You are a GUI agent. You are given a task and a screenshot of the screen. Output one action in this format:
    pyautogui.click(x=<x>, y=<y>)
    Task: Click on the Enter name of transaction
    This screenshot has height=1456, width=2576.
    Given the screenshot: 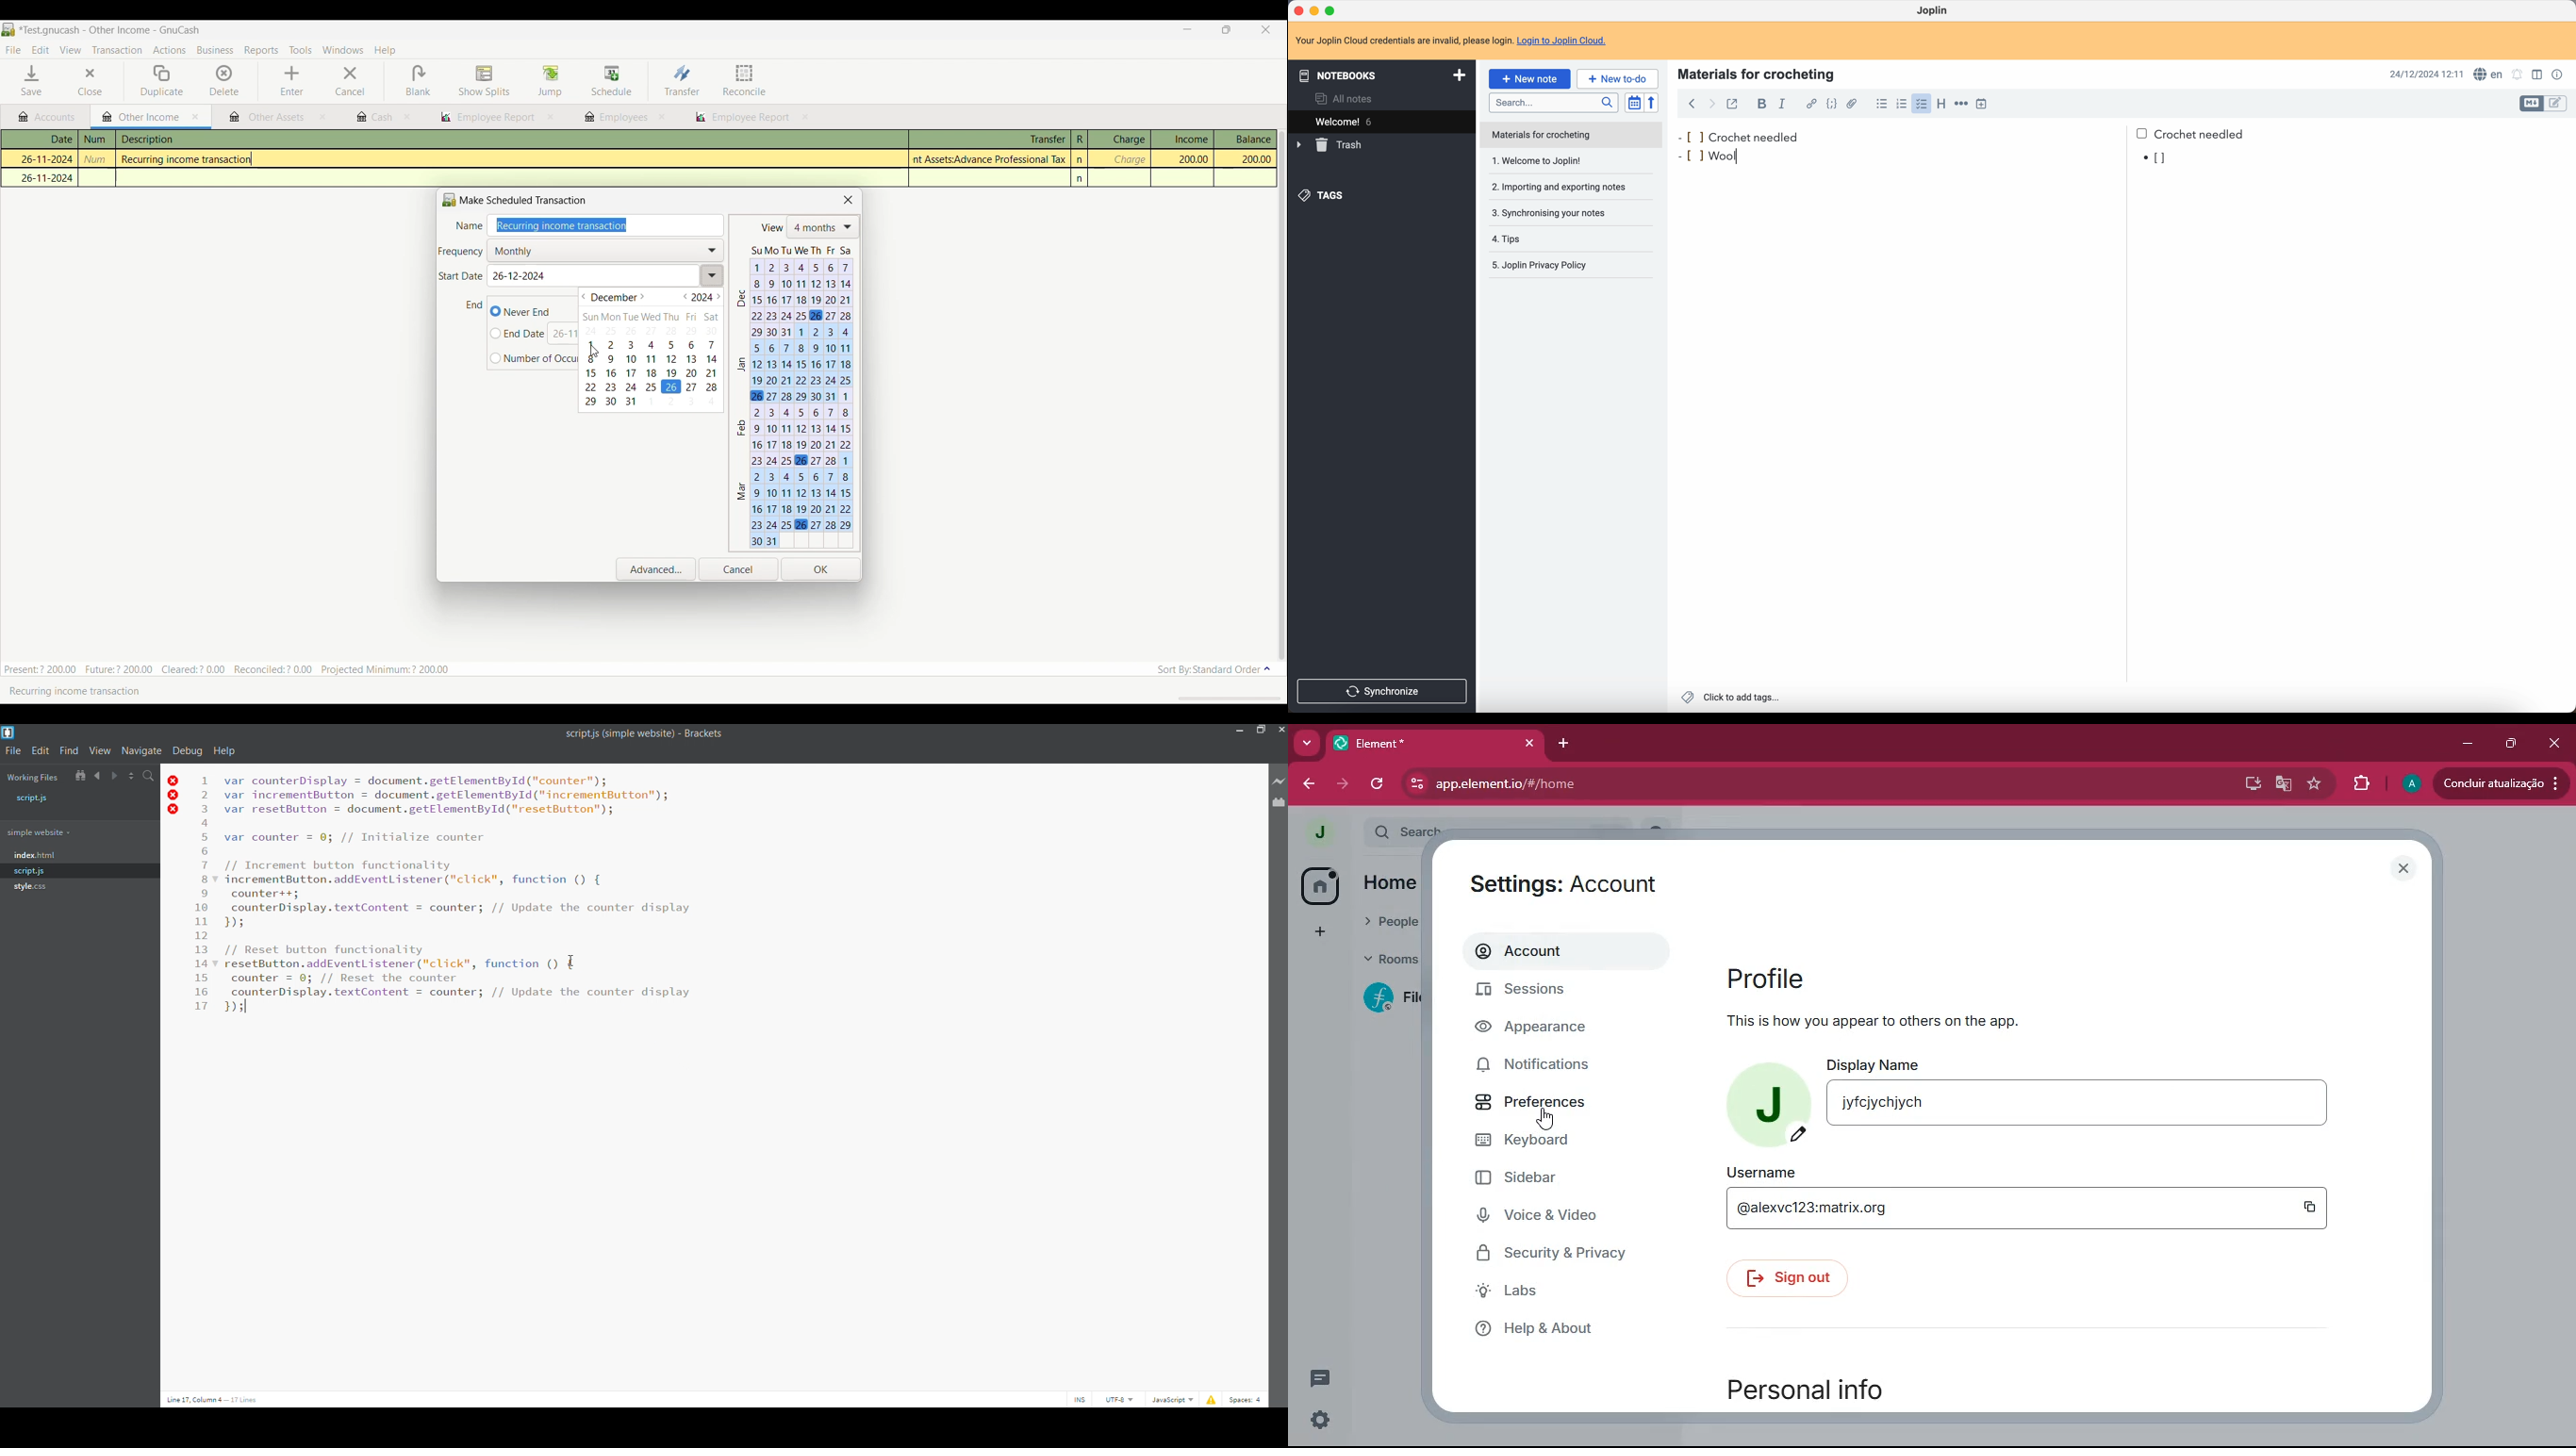 What is the action you would take?
    pyautogui.click(x=609, y=226)
    